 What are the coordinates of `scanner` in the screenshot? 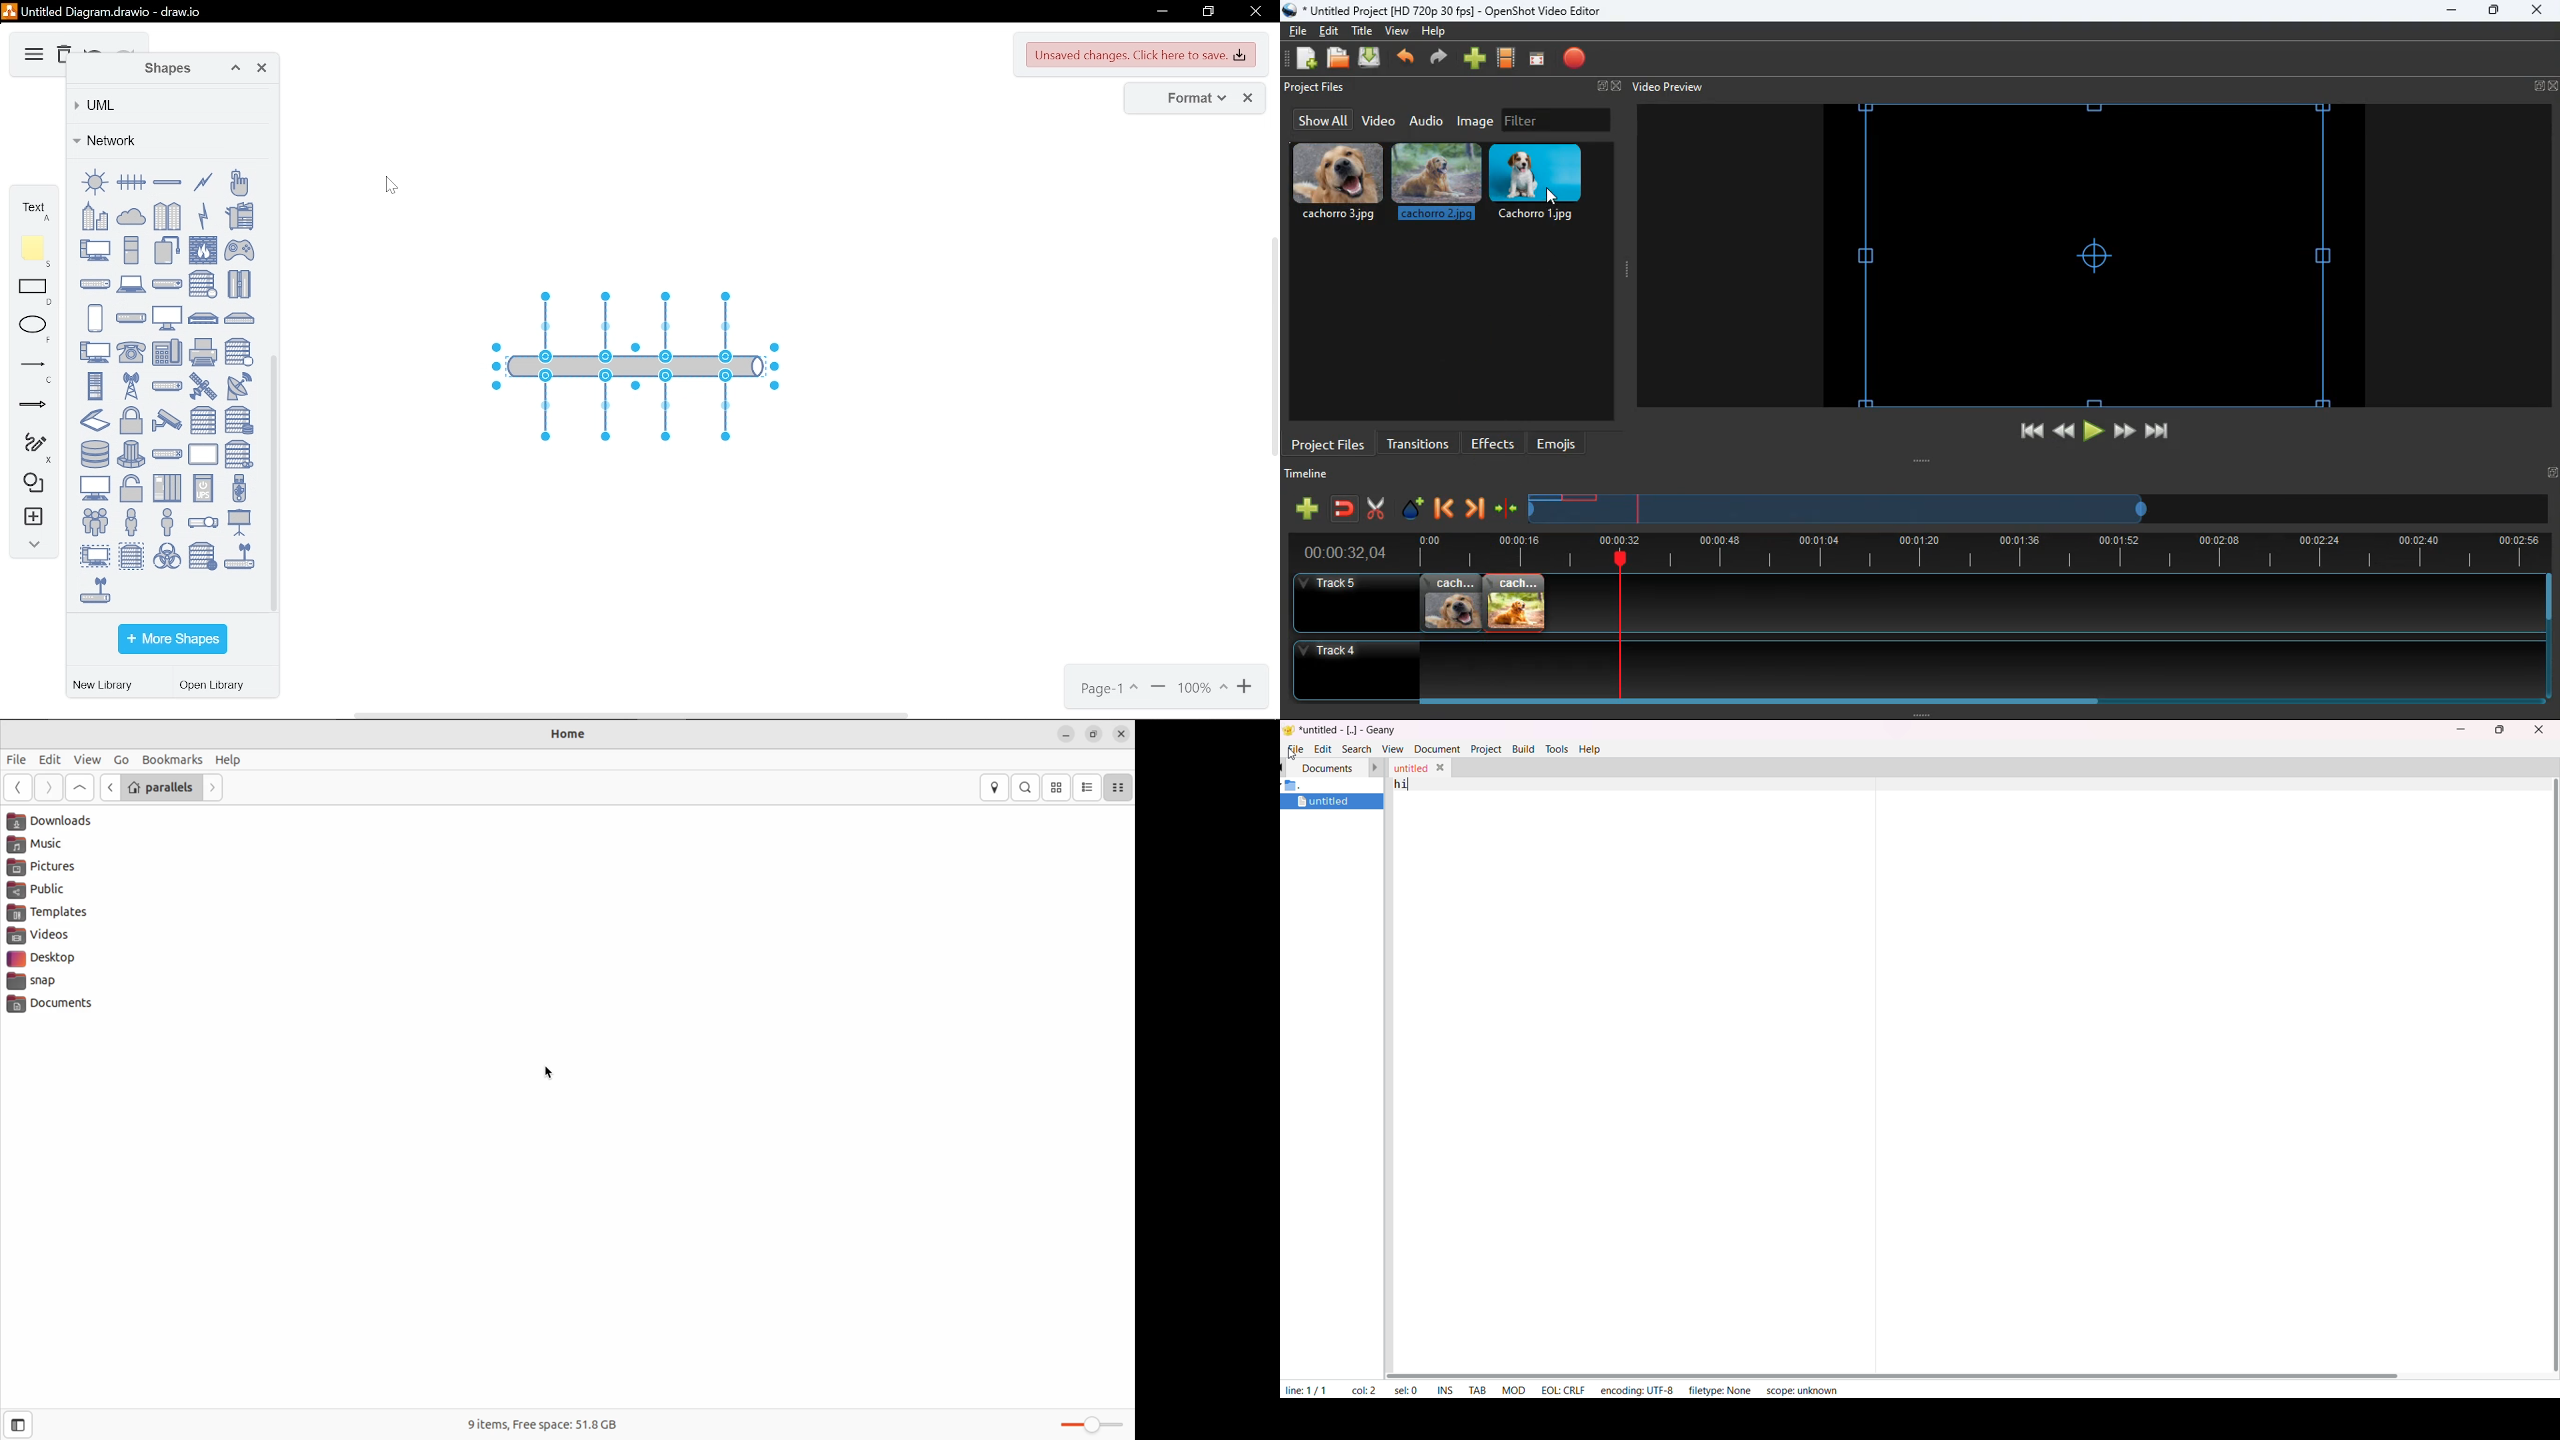 It's located at (95, 420).